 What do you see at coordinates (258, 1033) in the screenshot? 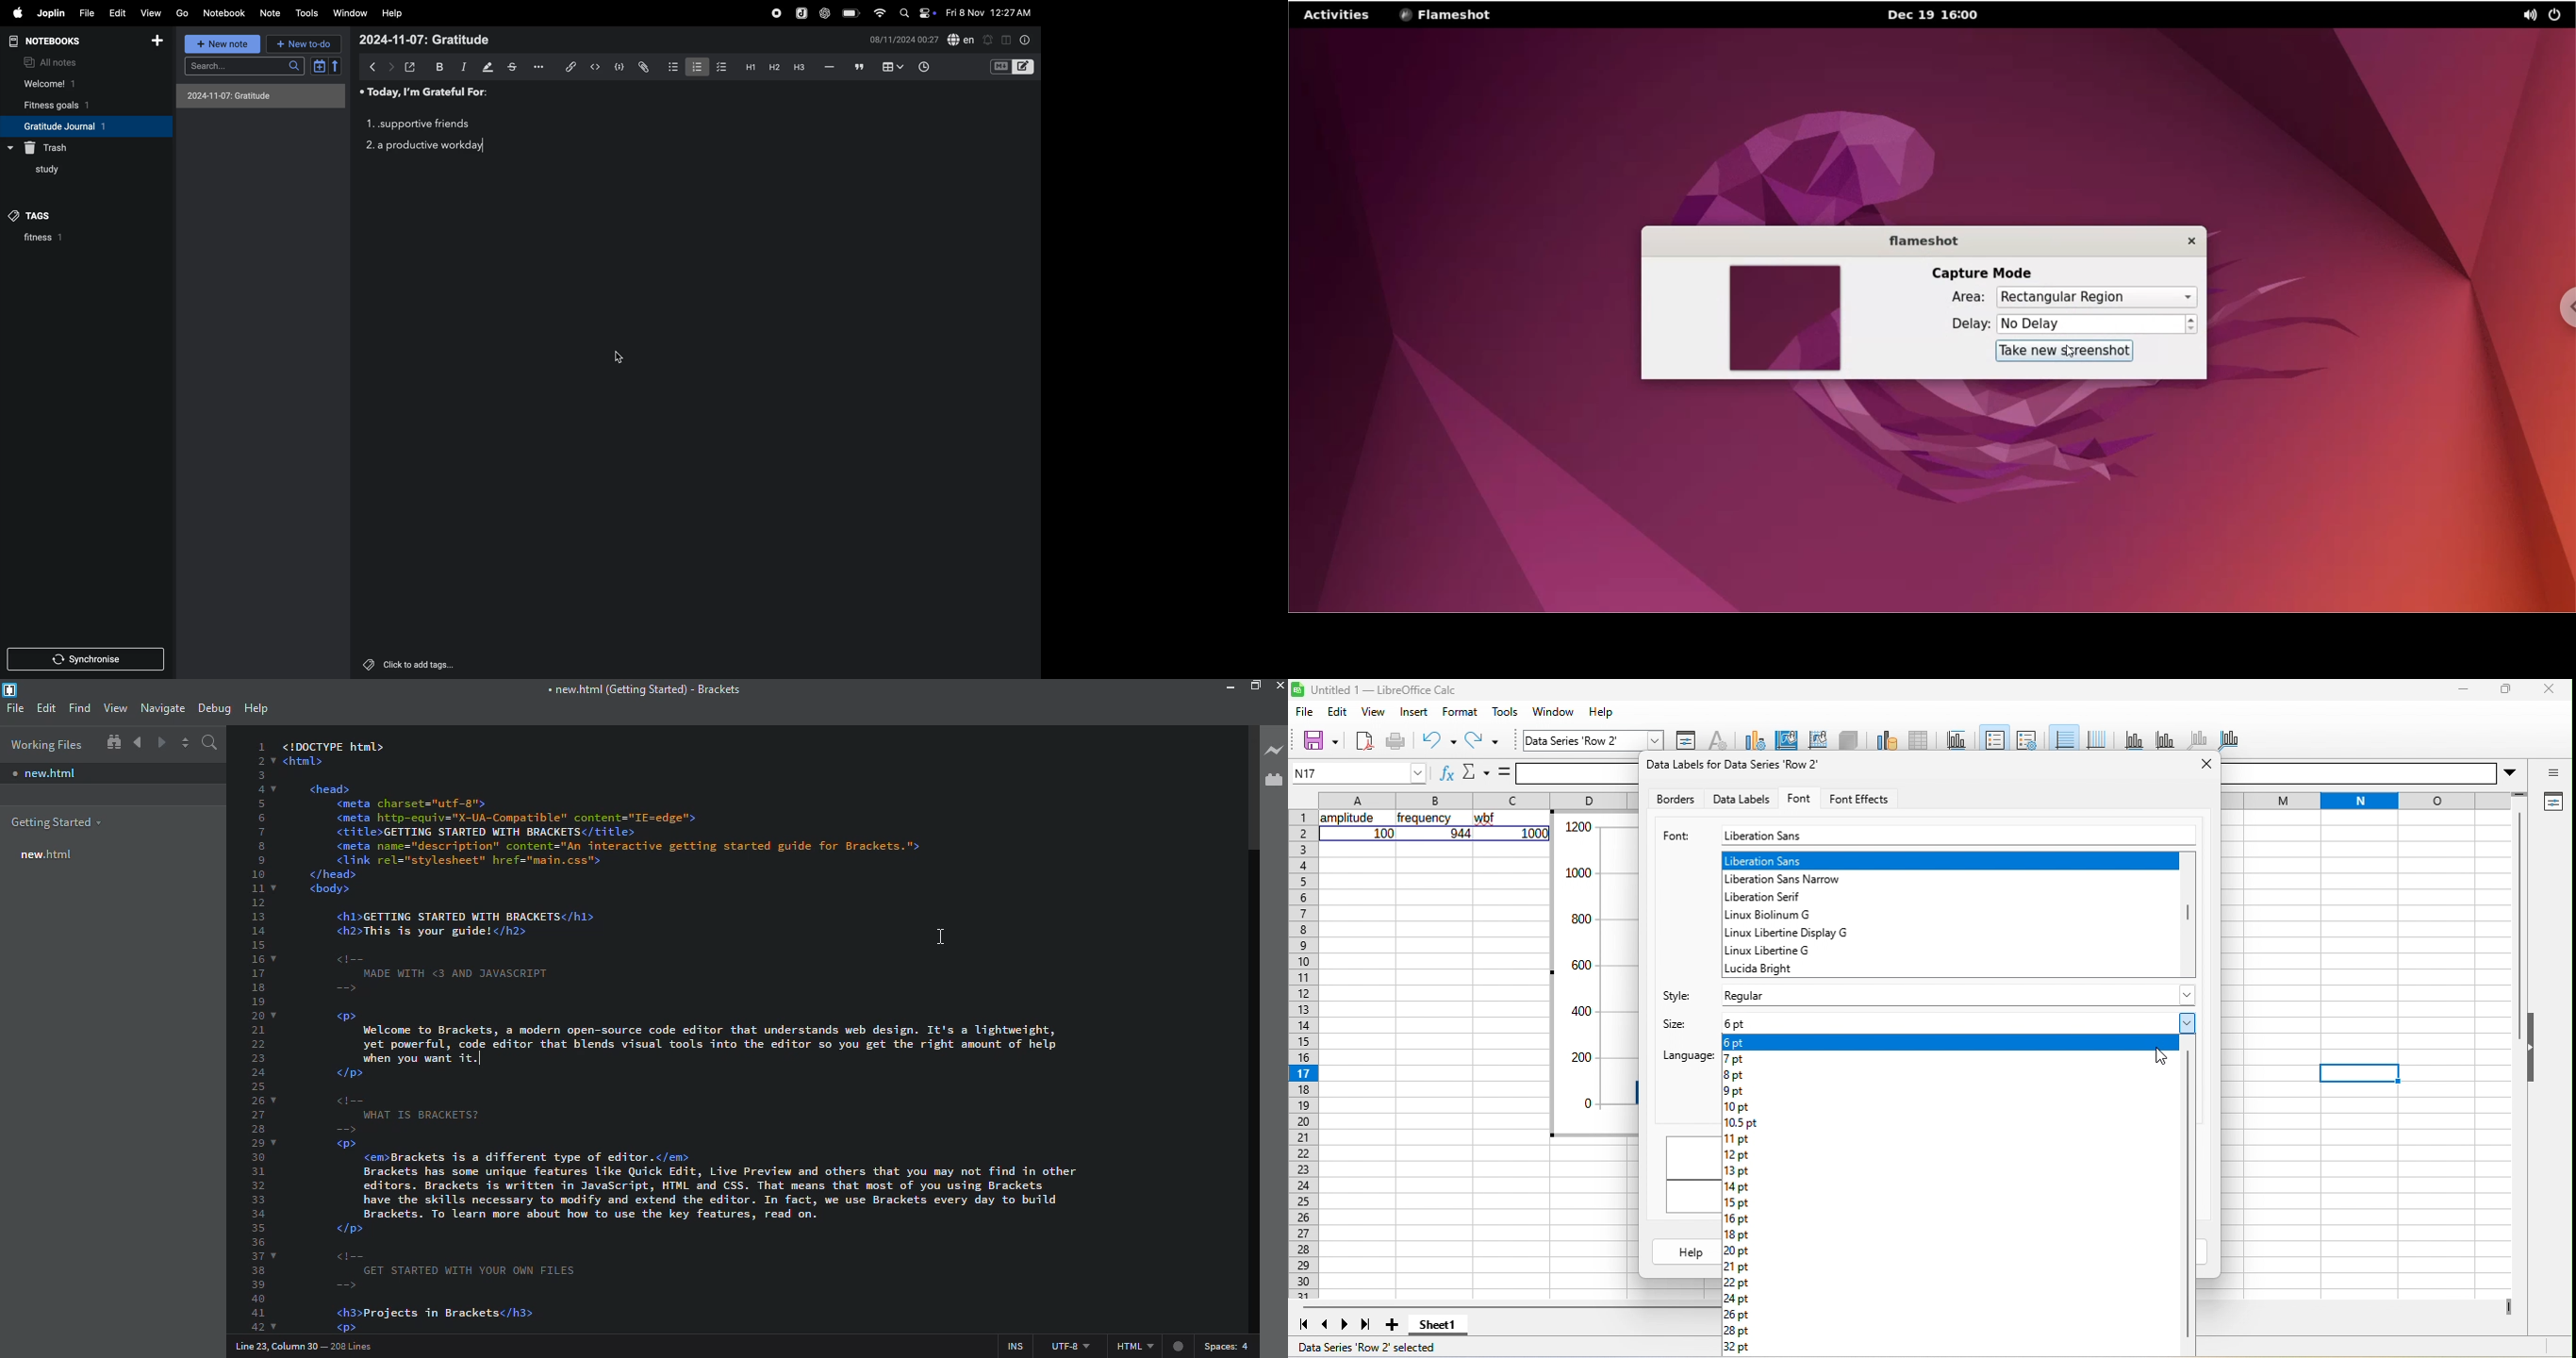
I see `line number` at bounding box center [258, 1033].